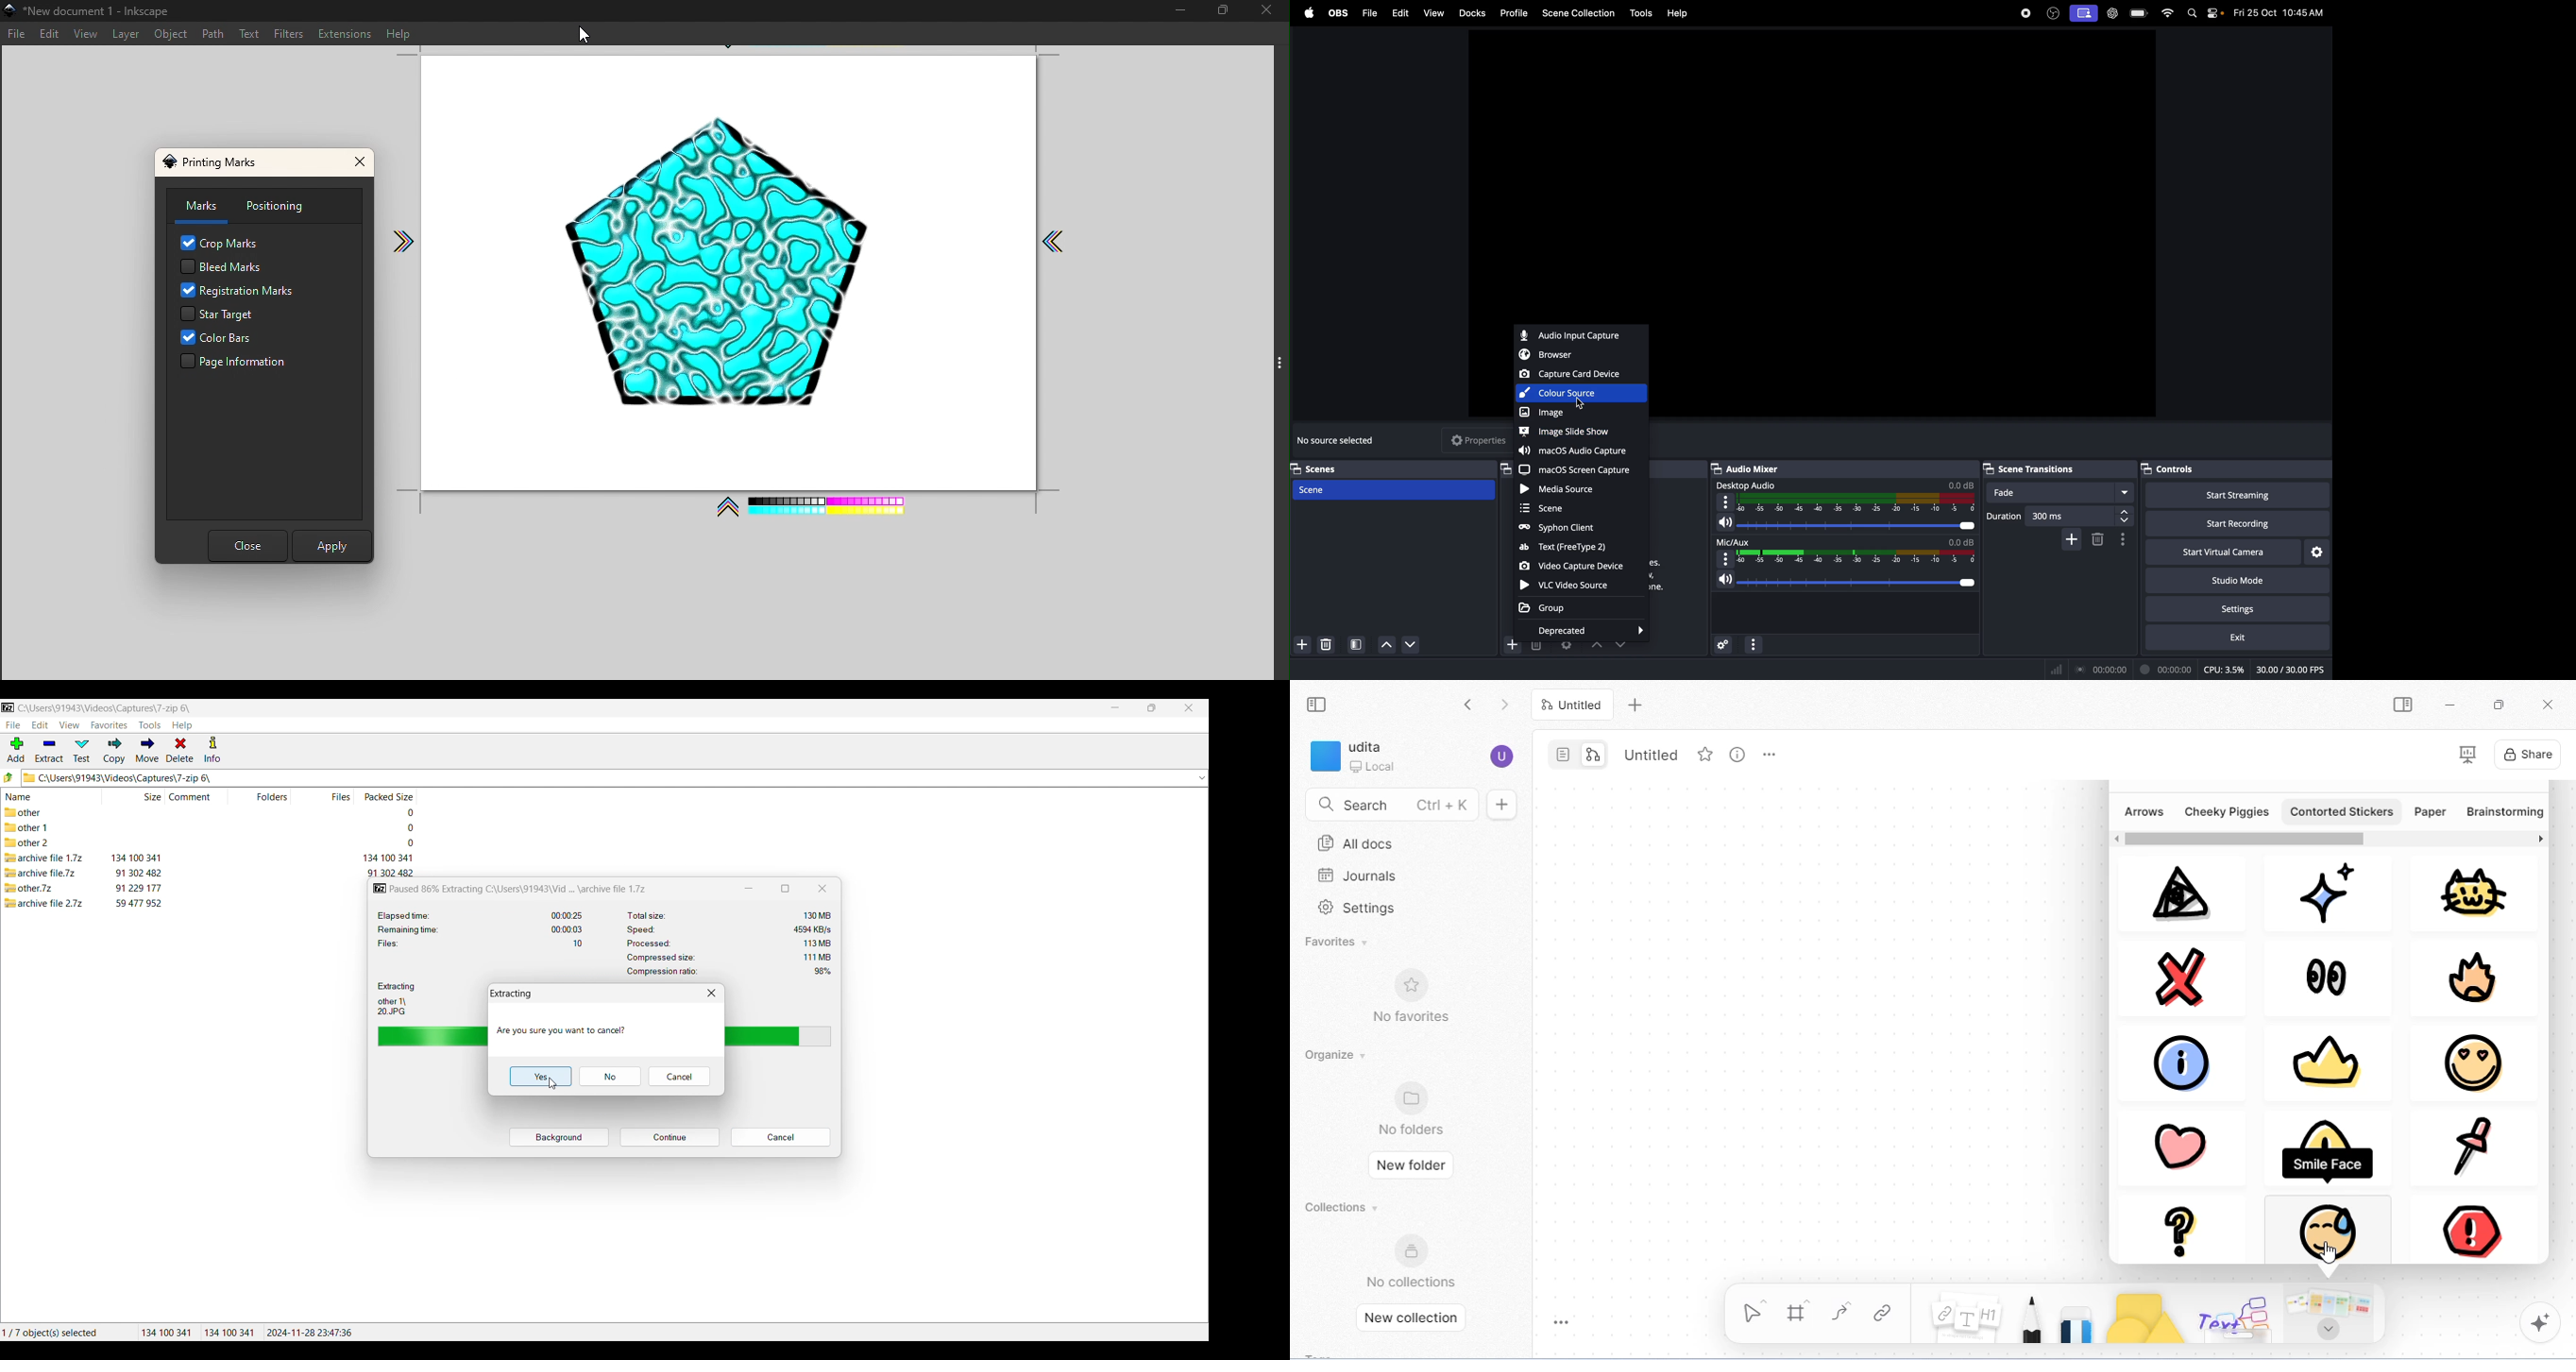 The height and width of the screenshot is (1372, 2576). I want to click on Move scene up, so click(1415, 647).